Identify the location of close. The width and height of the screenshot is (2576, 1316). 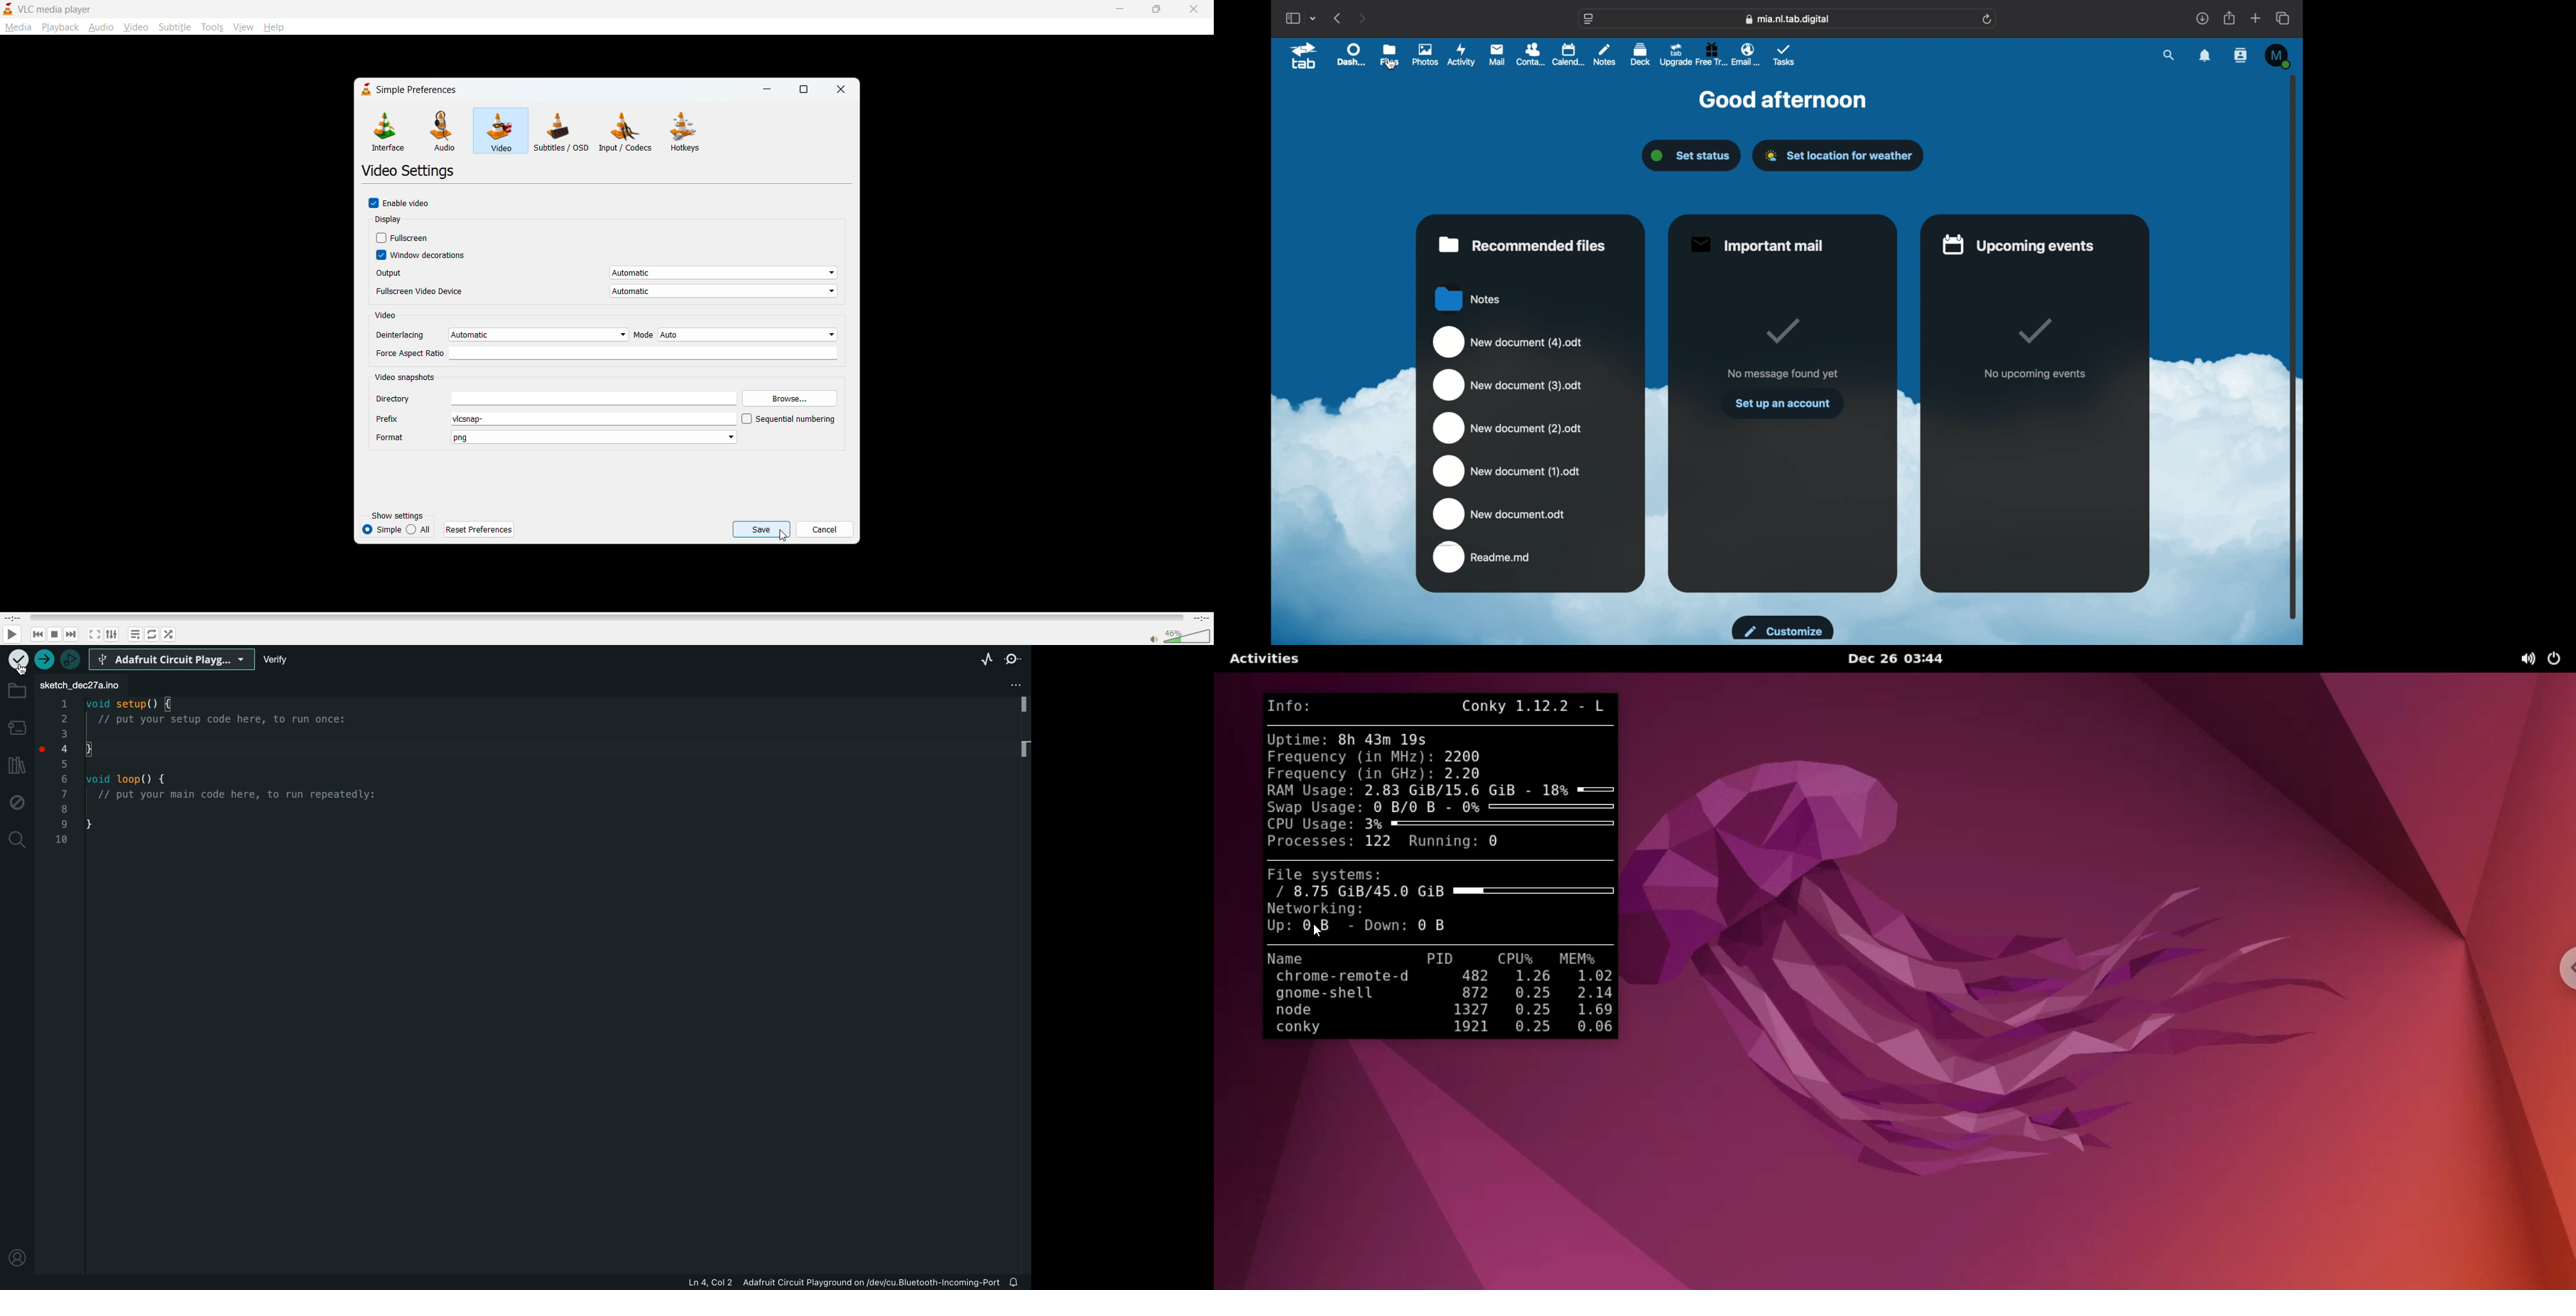
(842, 90).